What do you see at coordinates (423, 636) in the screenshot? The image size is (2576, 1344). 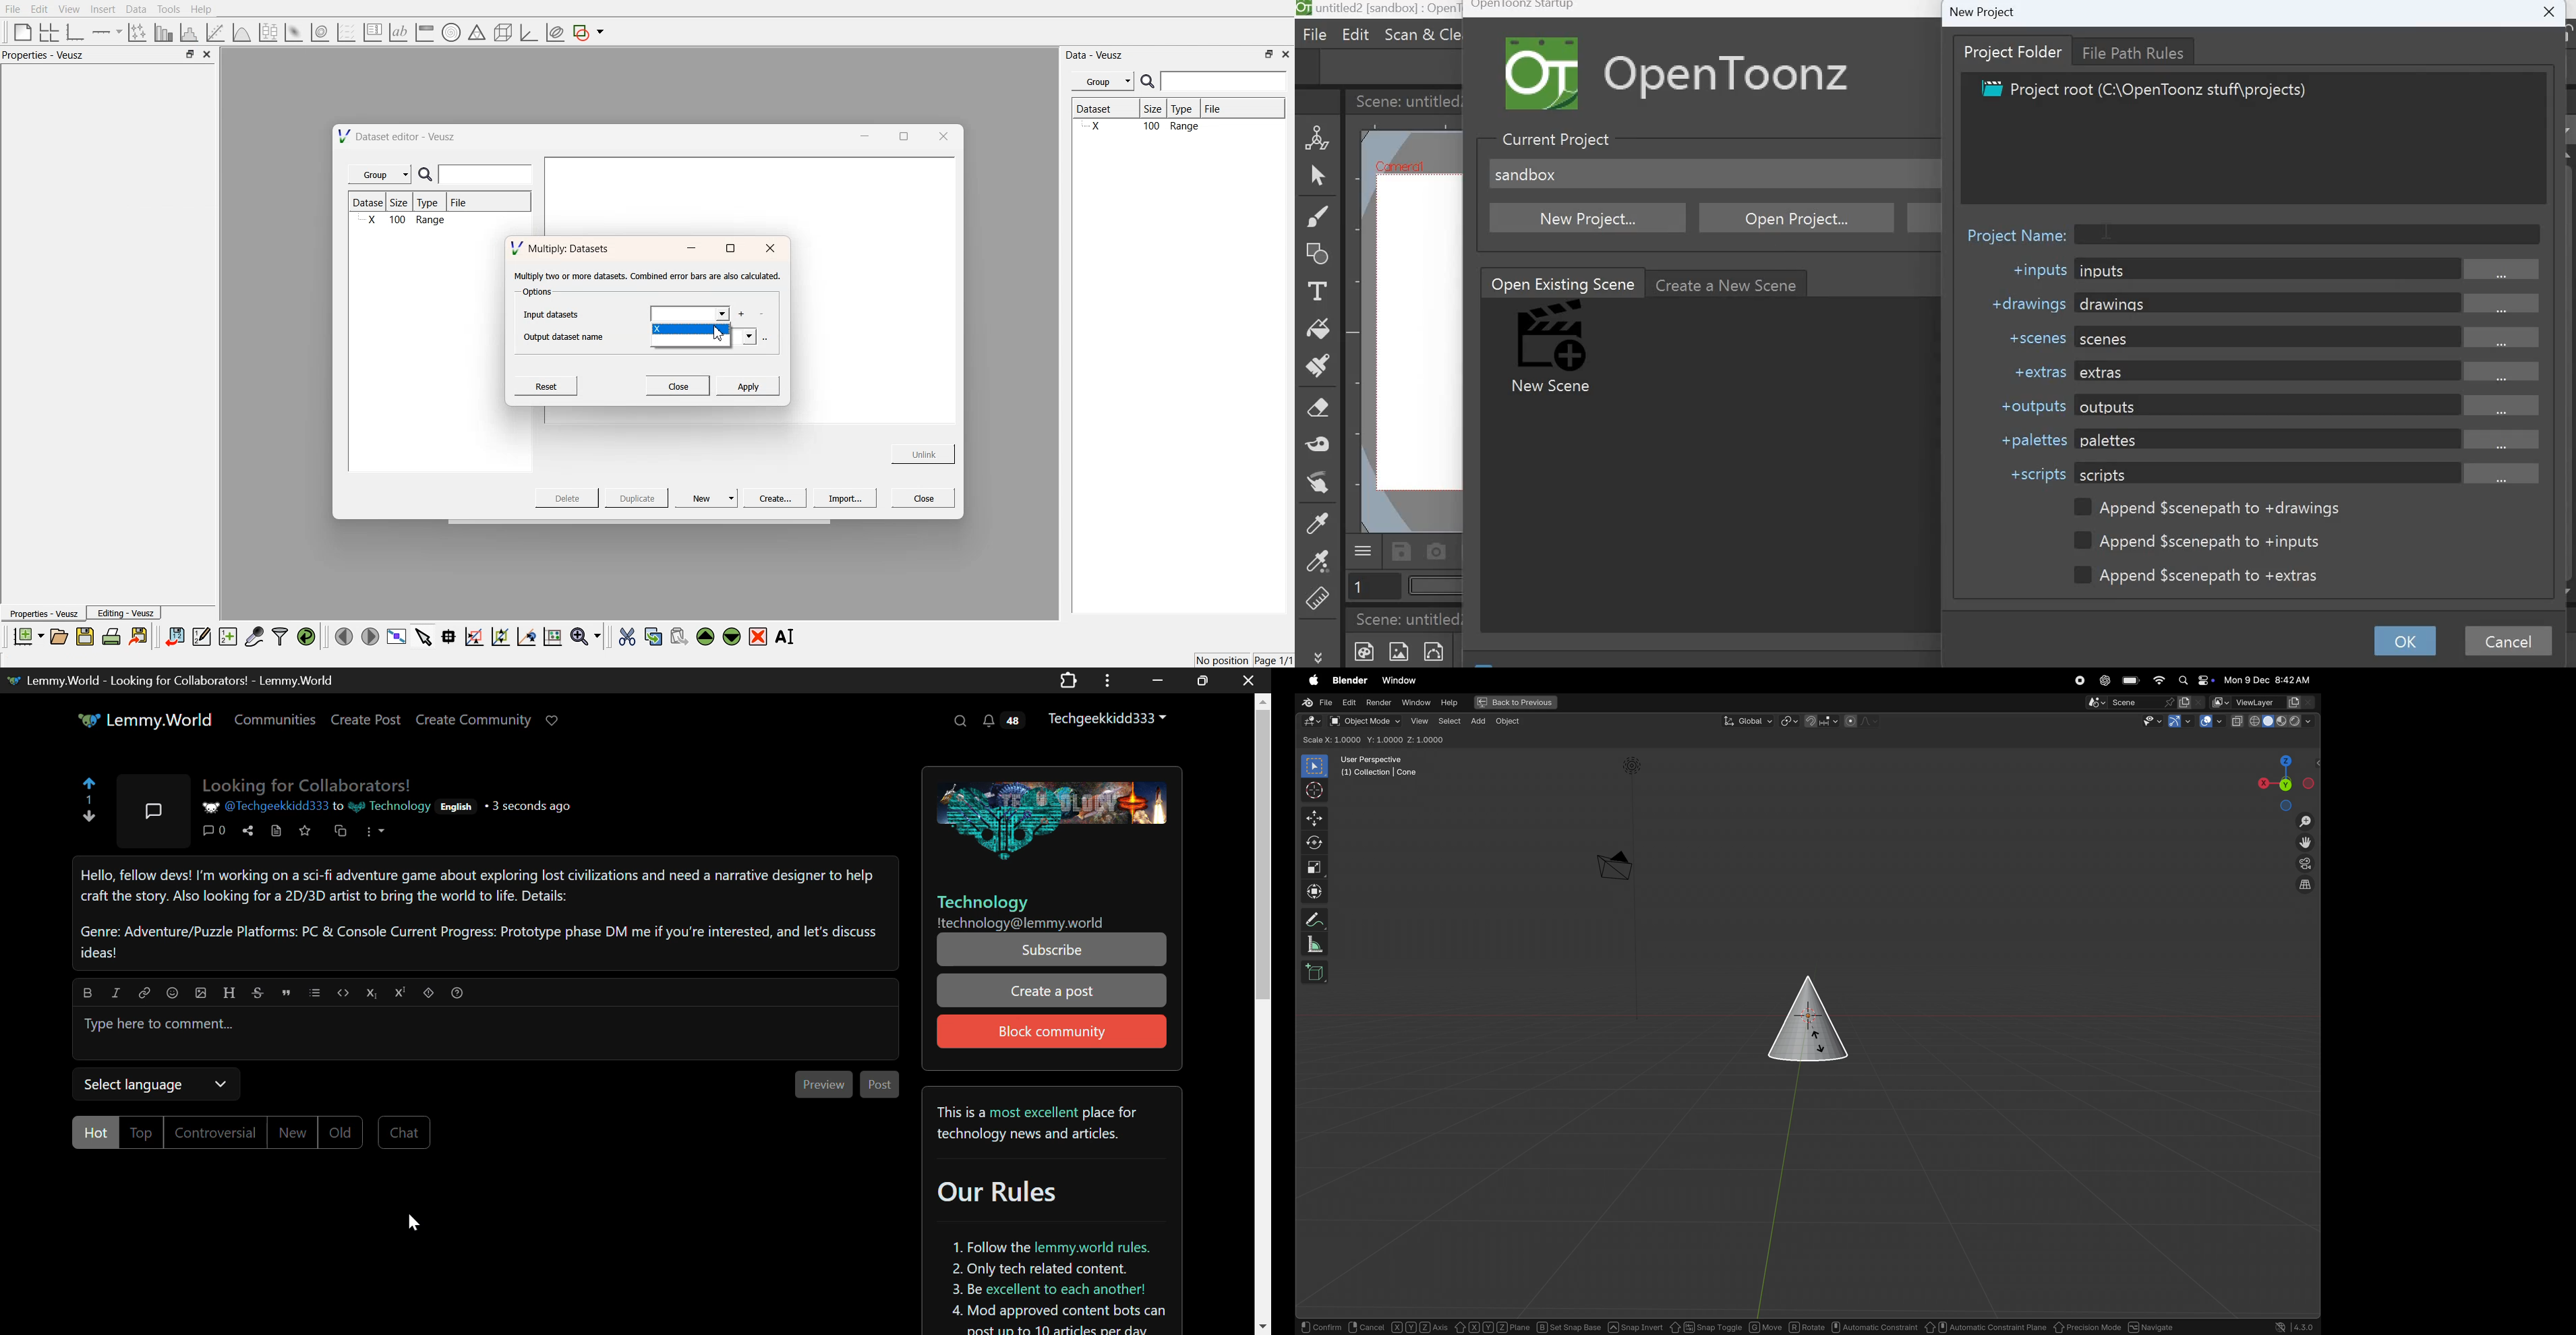 I see `select items` at bounding box center [423, 636].